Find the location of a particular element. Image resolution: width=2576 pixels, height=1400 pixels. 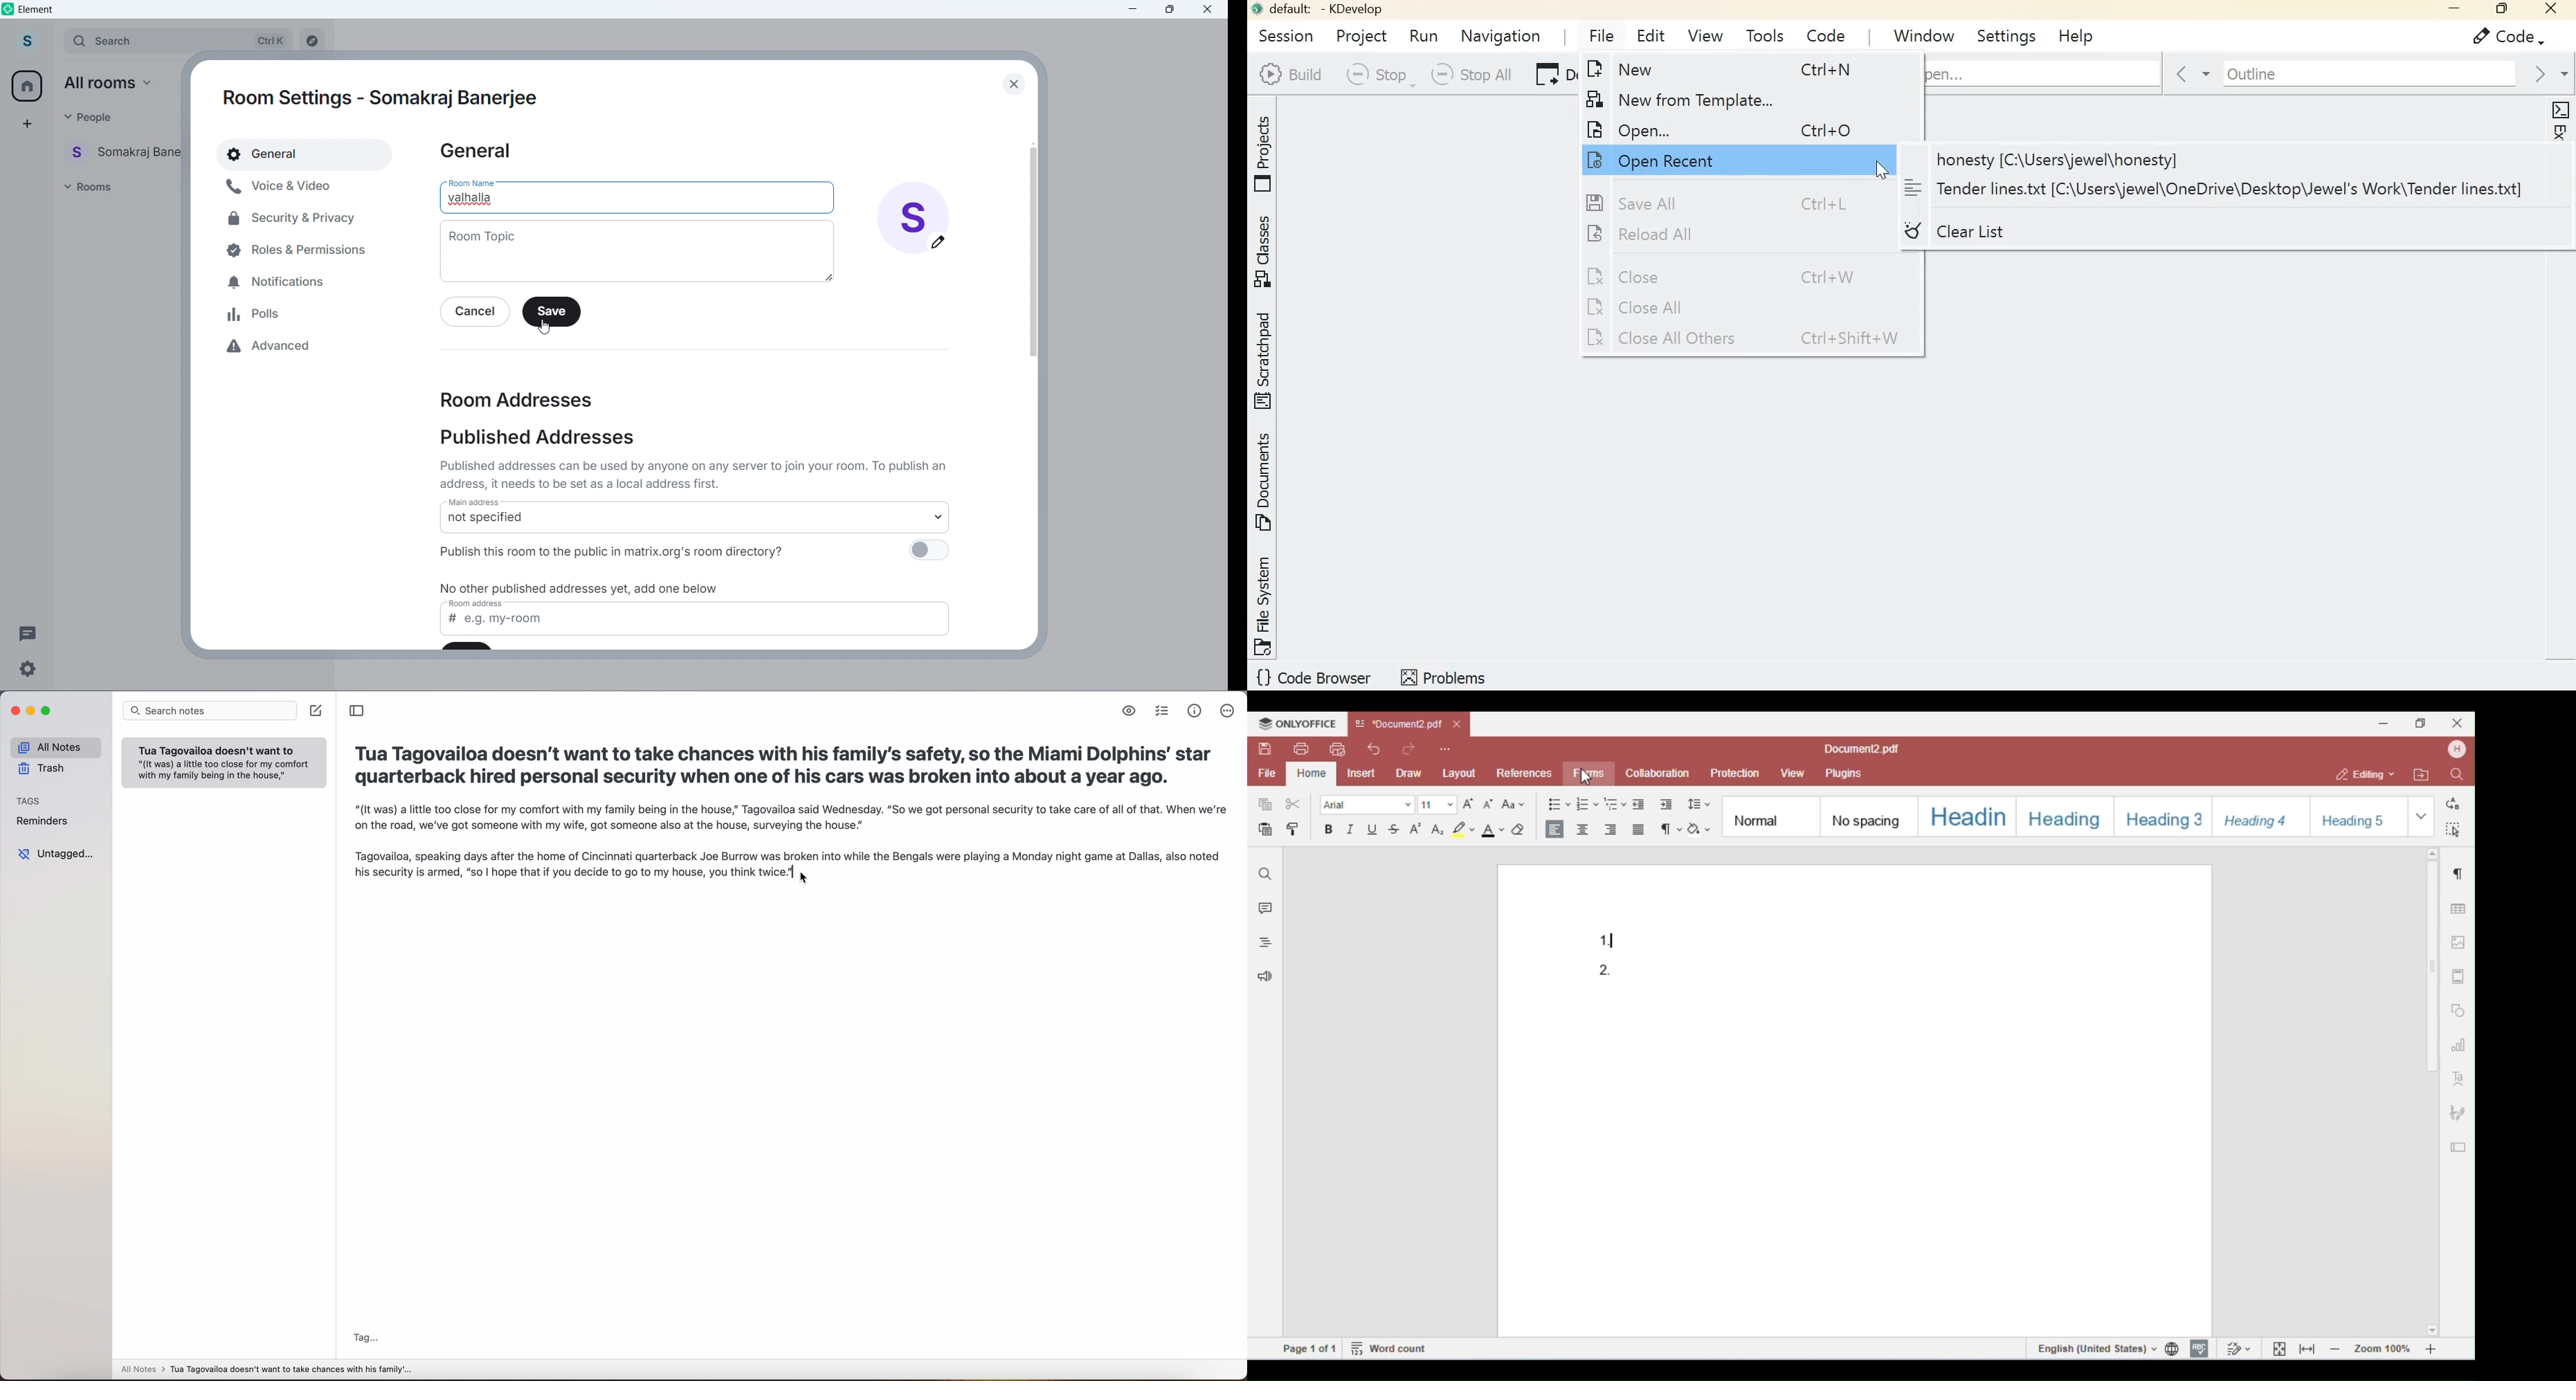

element is located at coordinates (36, 9).